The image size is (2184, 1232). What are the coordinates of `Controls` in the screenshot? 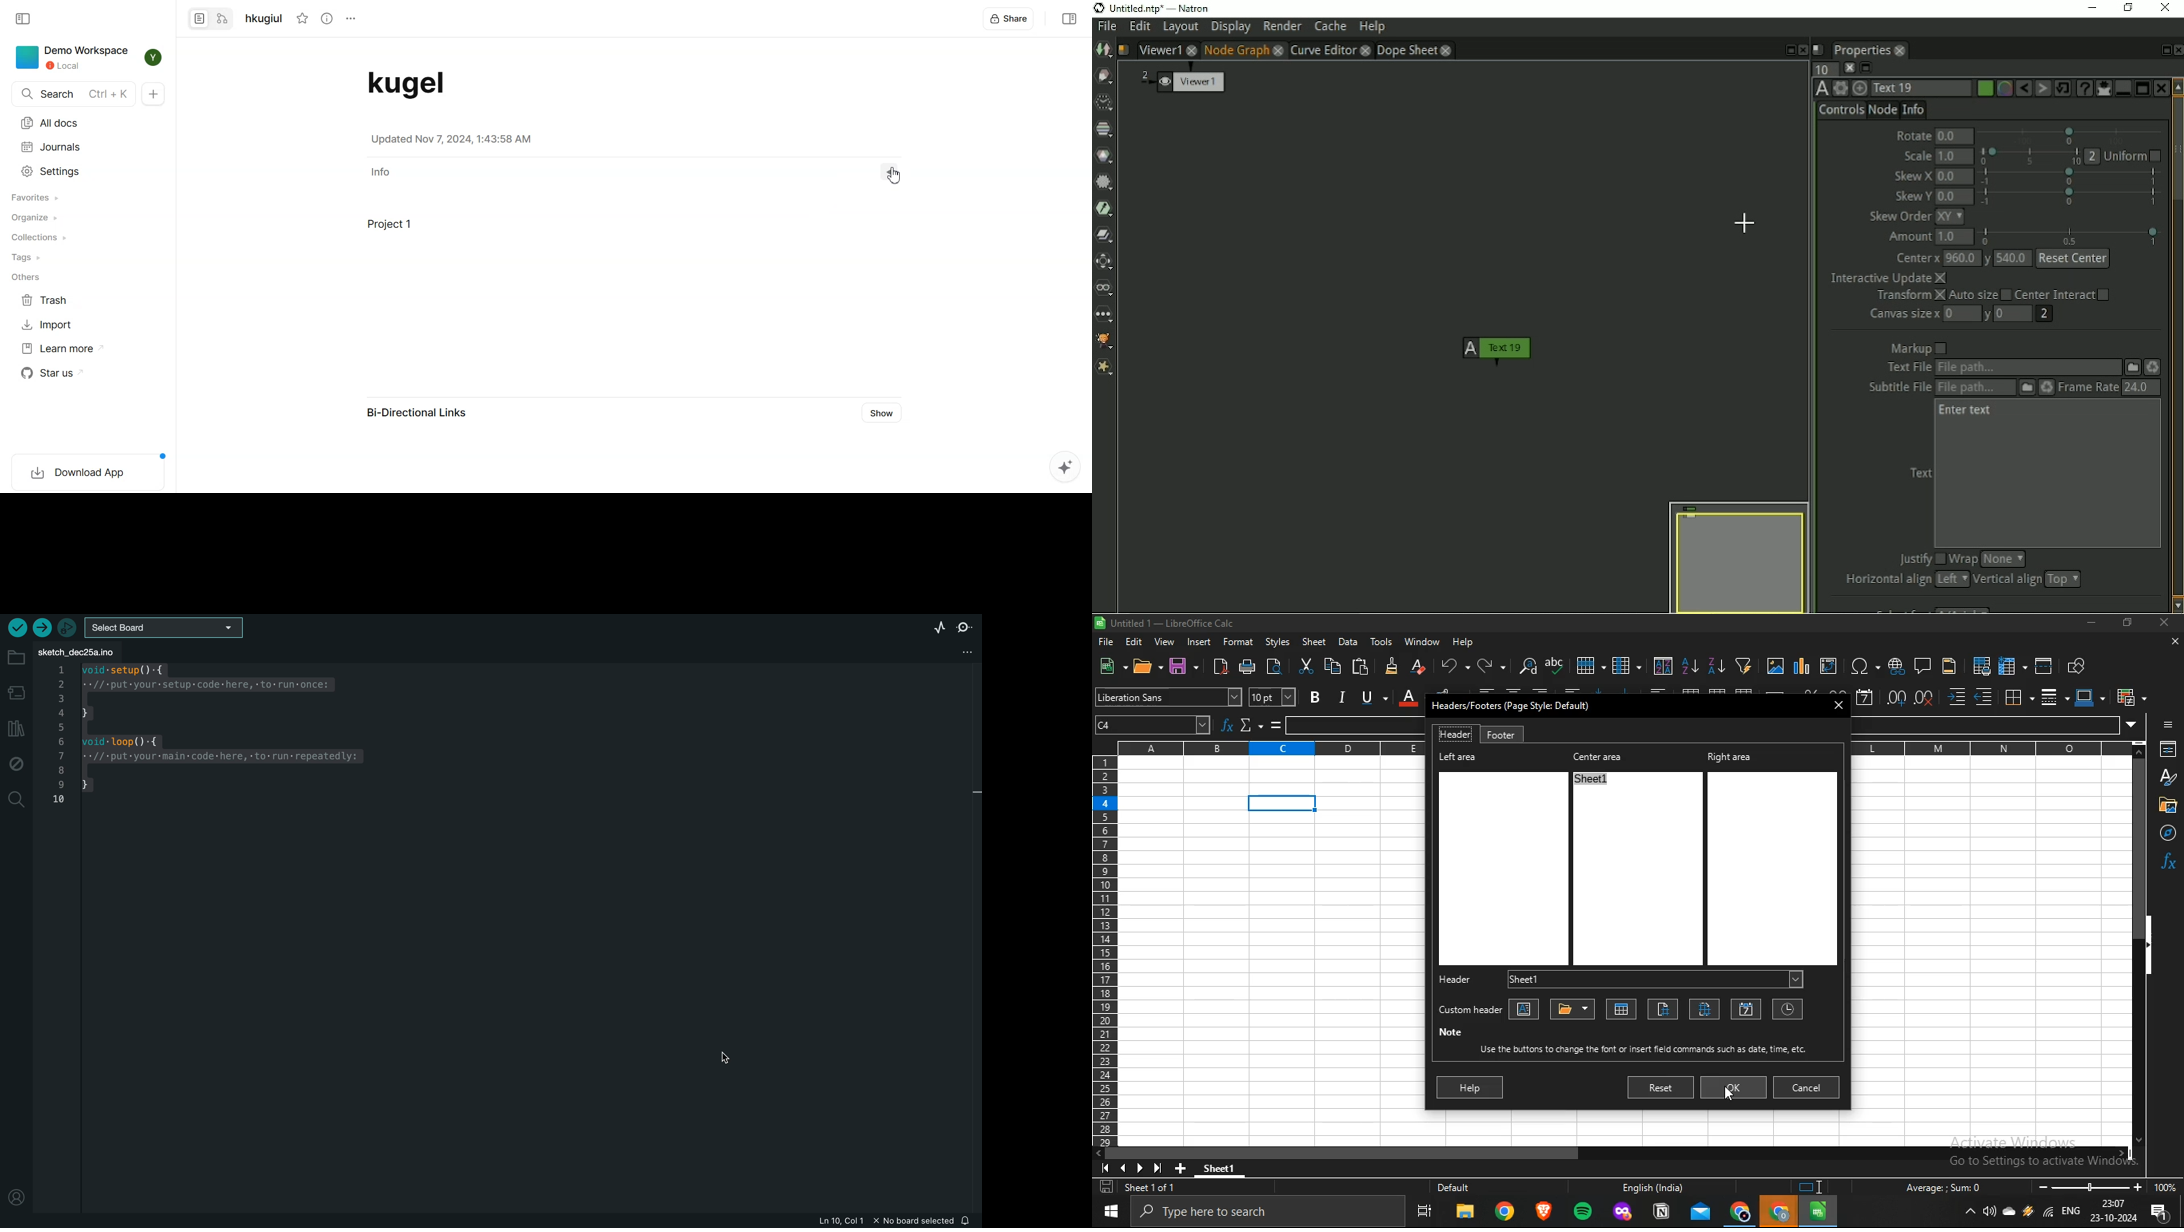 It's located at (1841, 111).